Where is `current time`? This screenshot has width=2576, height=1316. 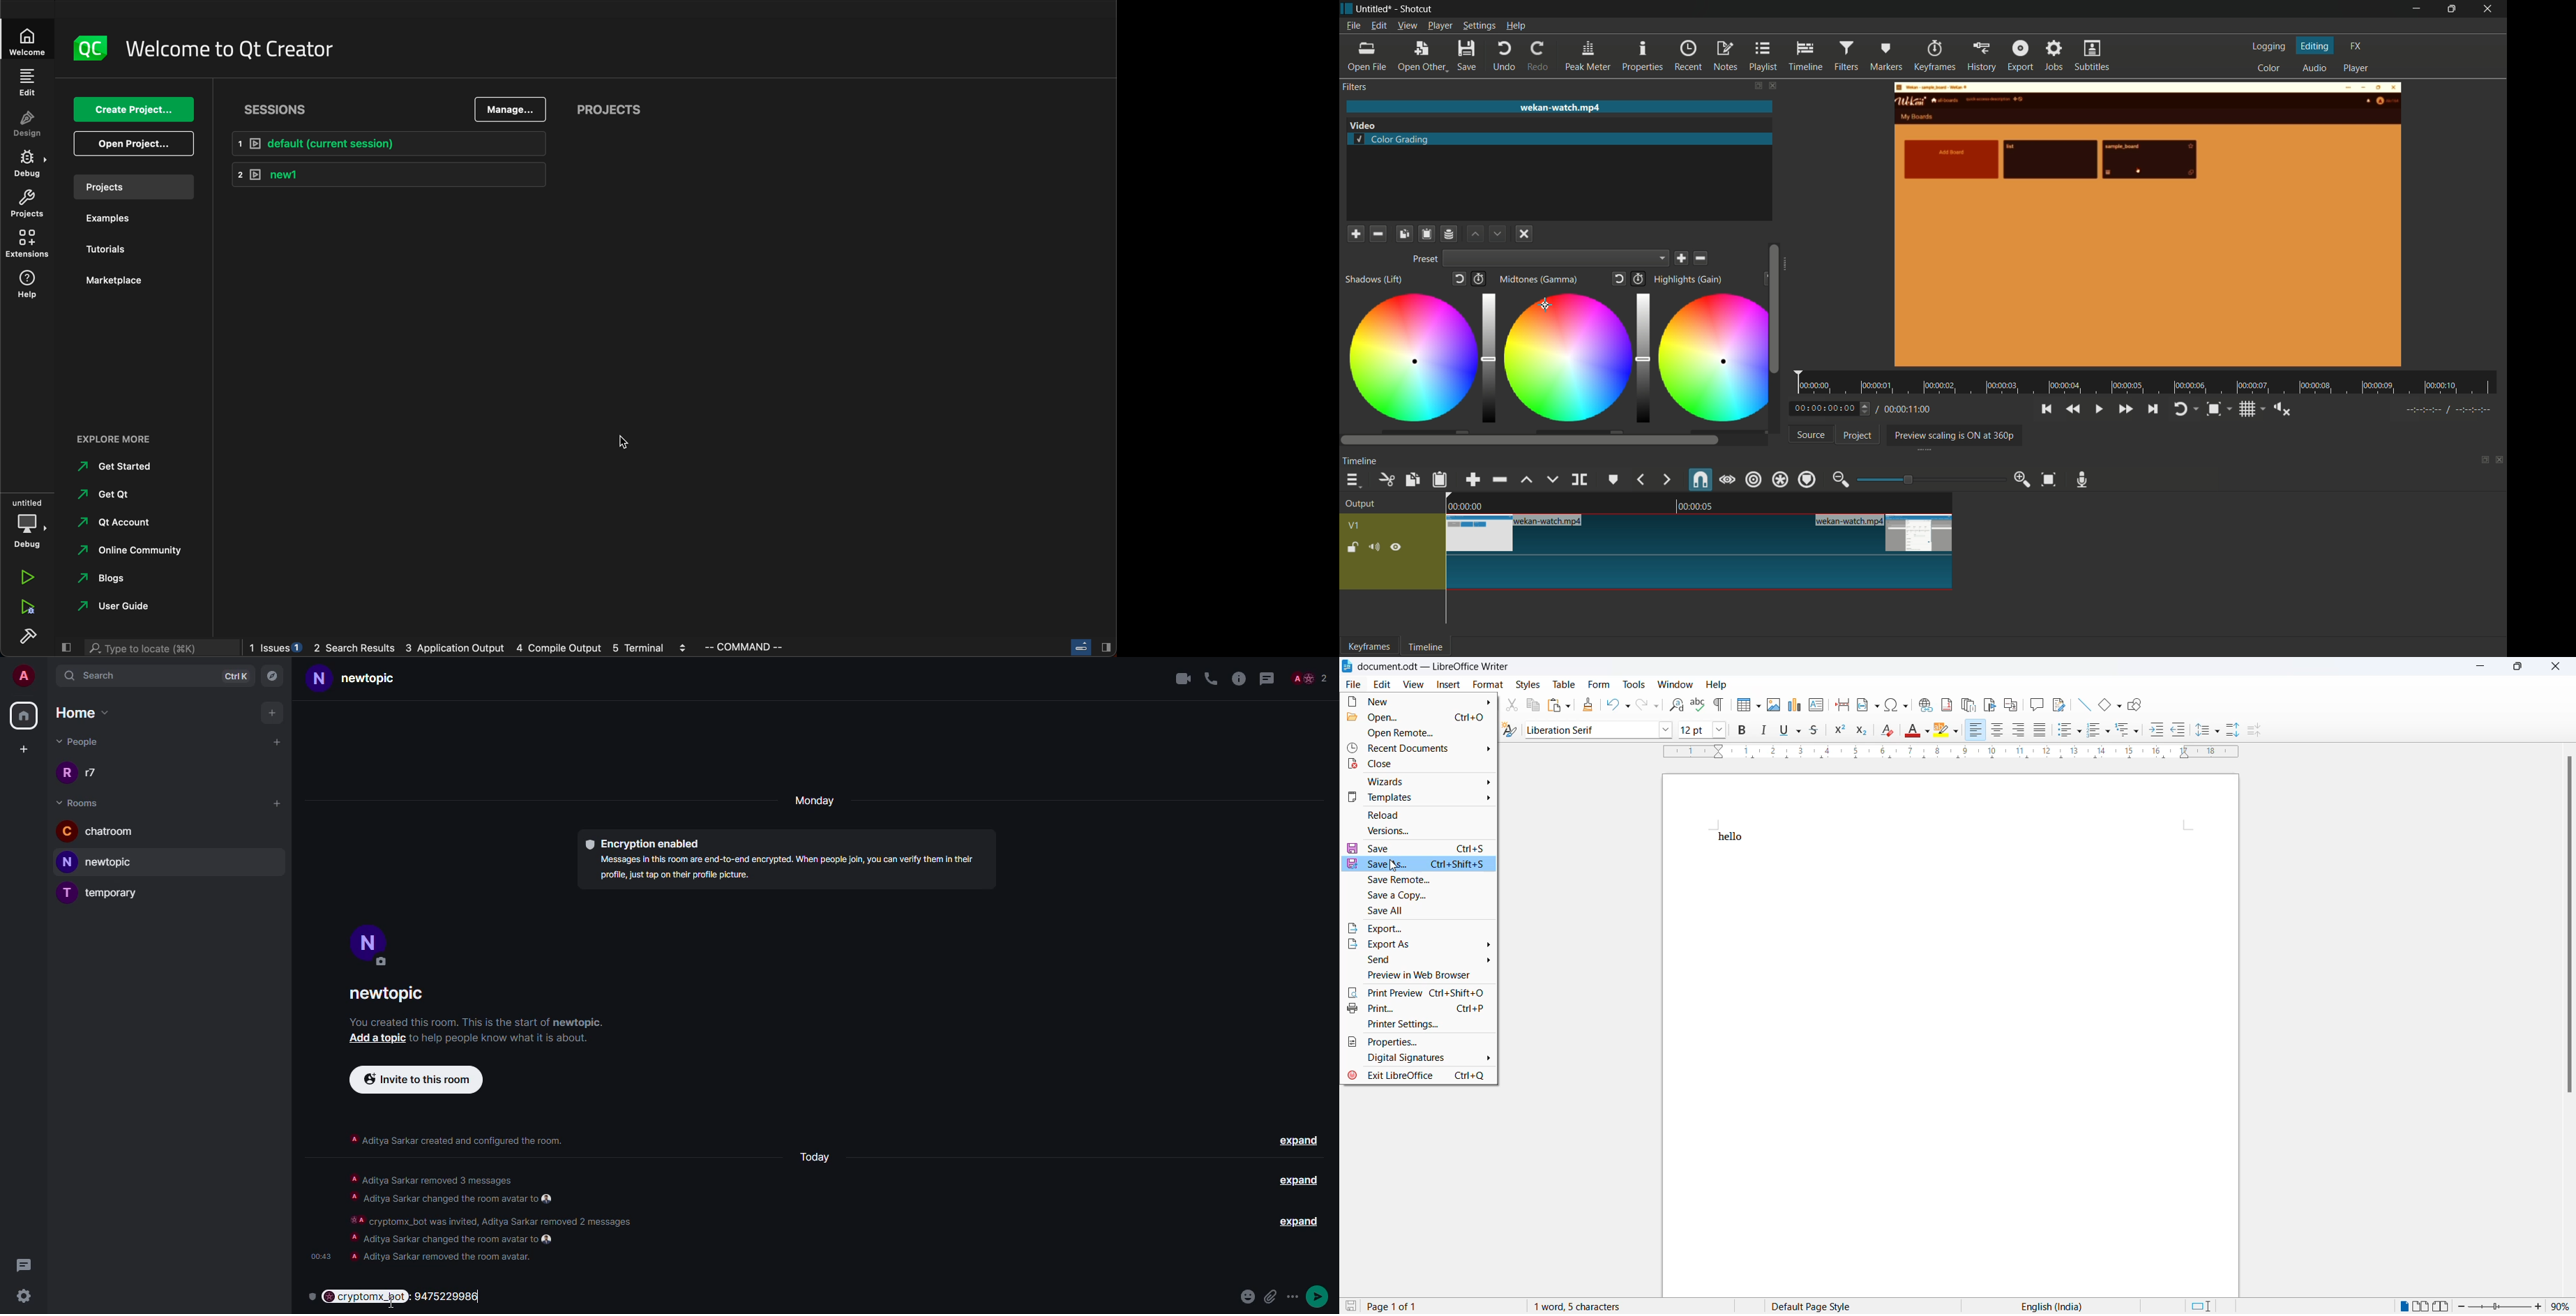
current time is located at coordinates (1833, 408).